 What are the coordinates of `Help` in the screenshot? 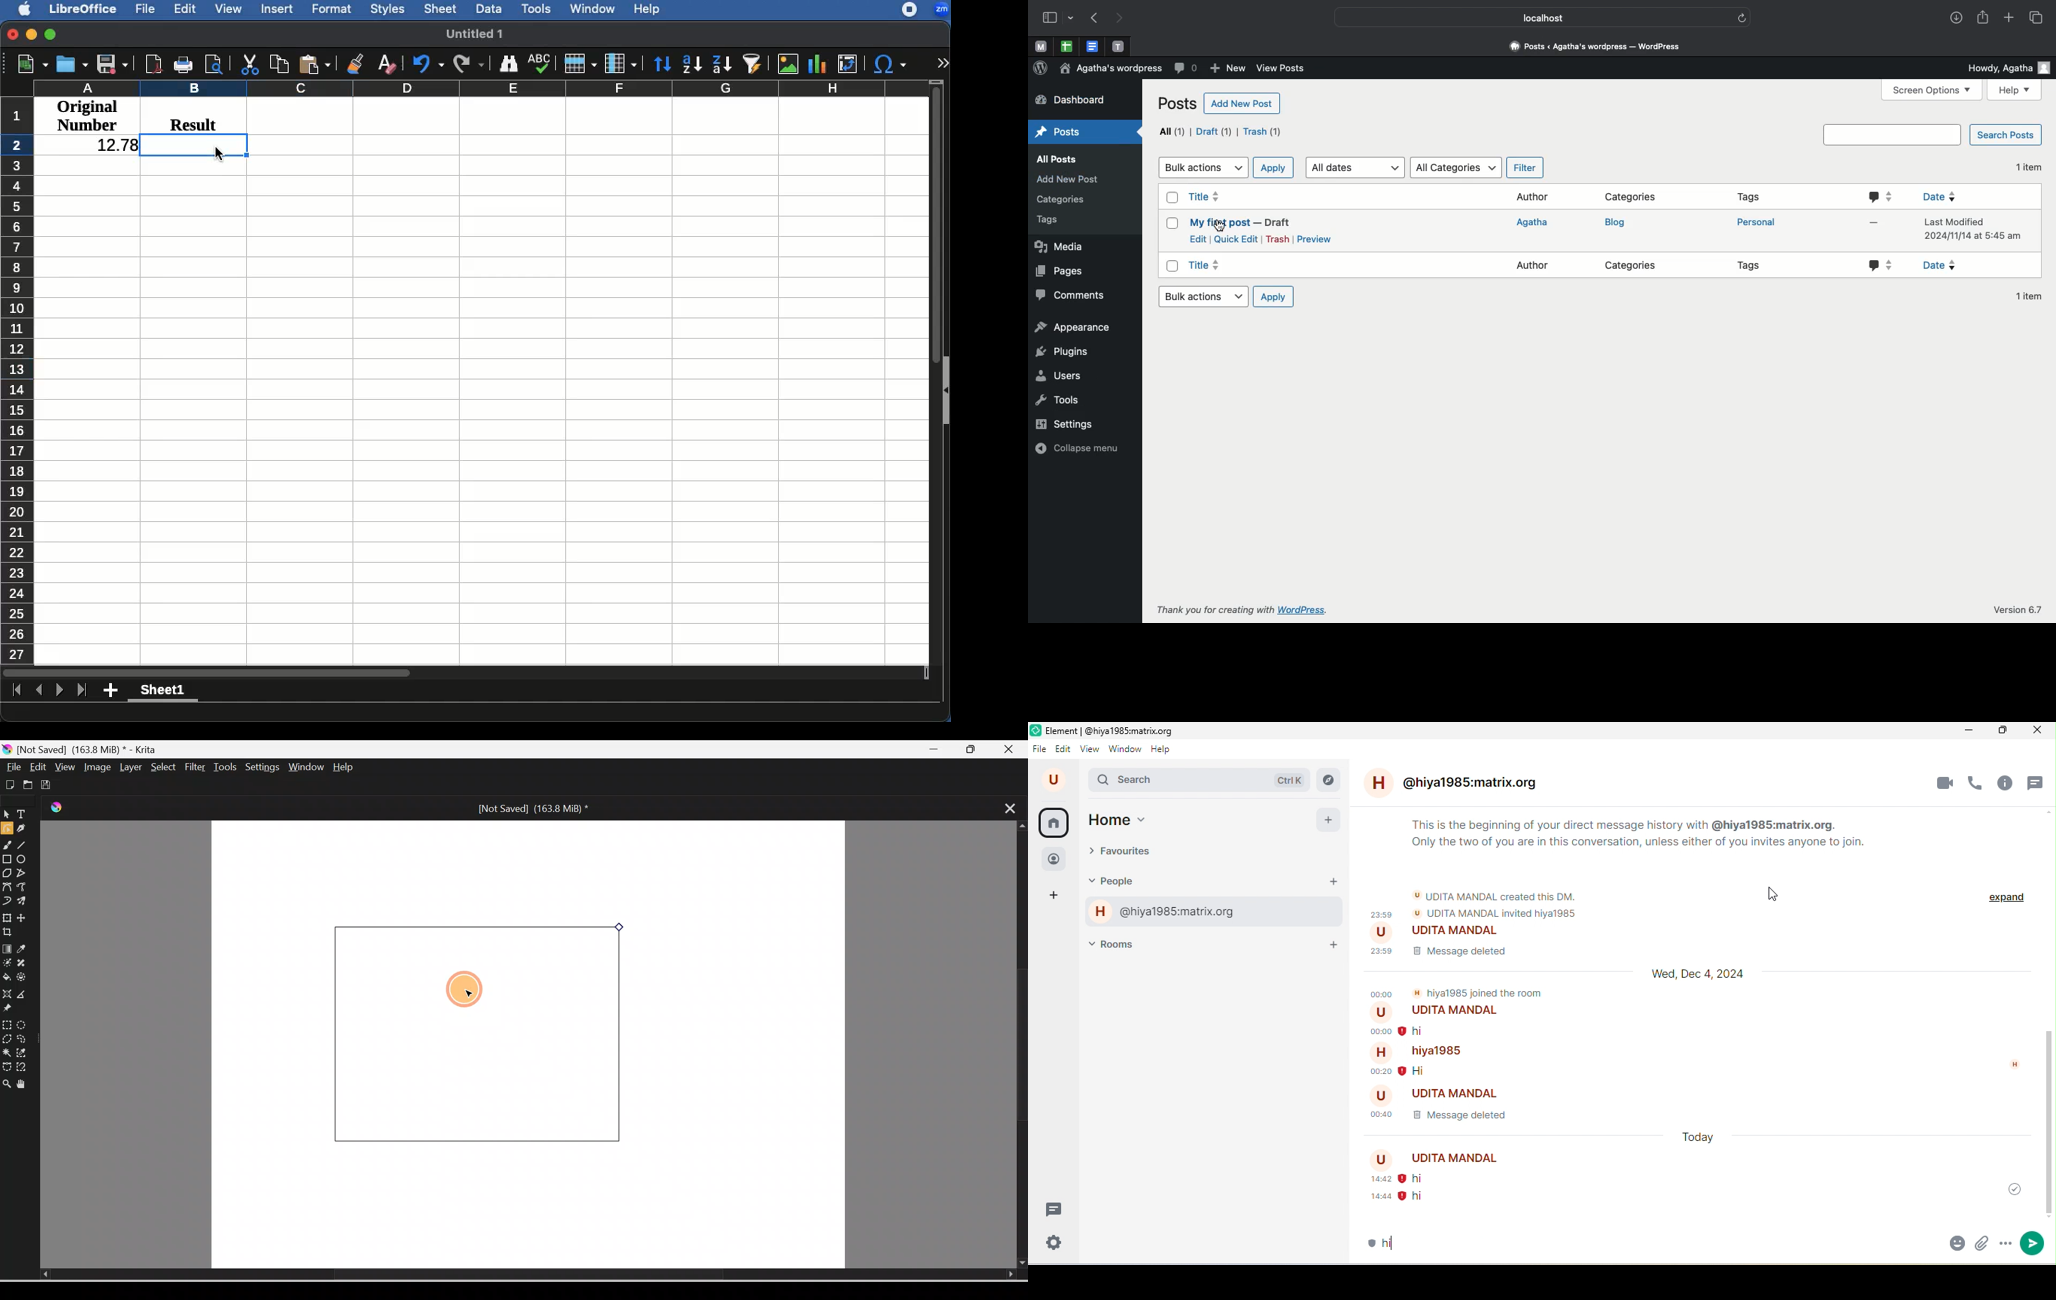 It's located at (648, 10).